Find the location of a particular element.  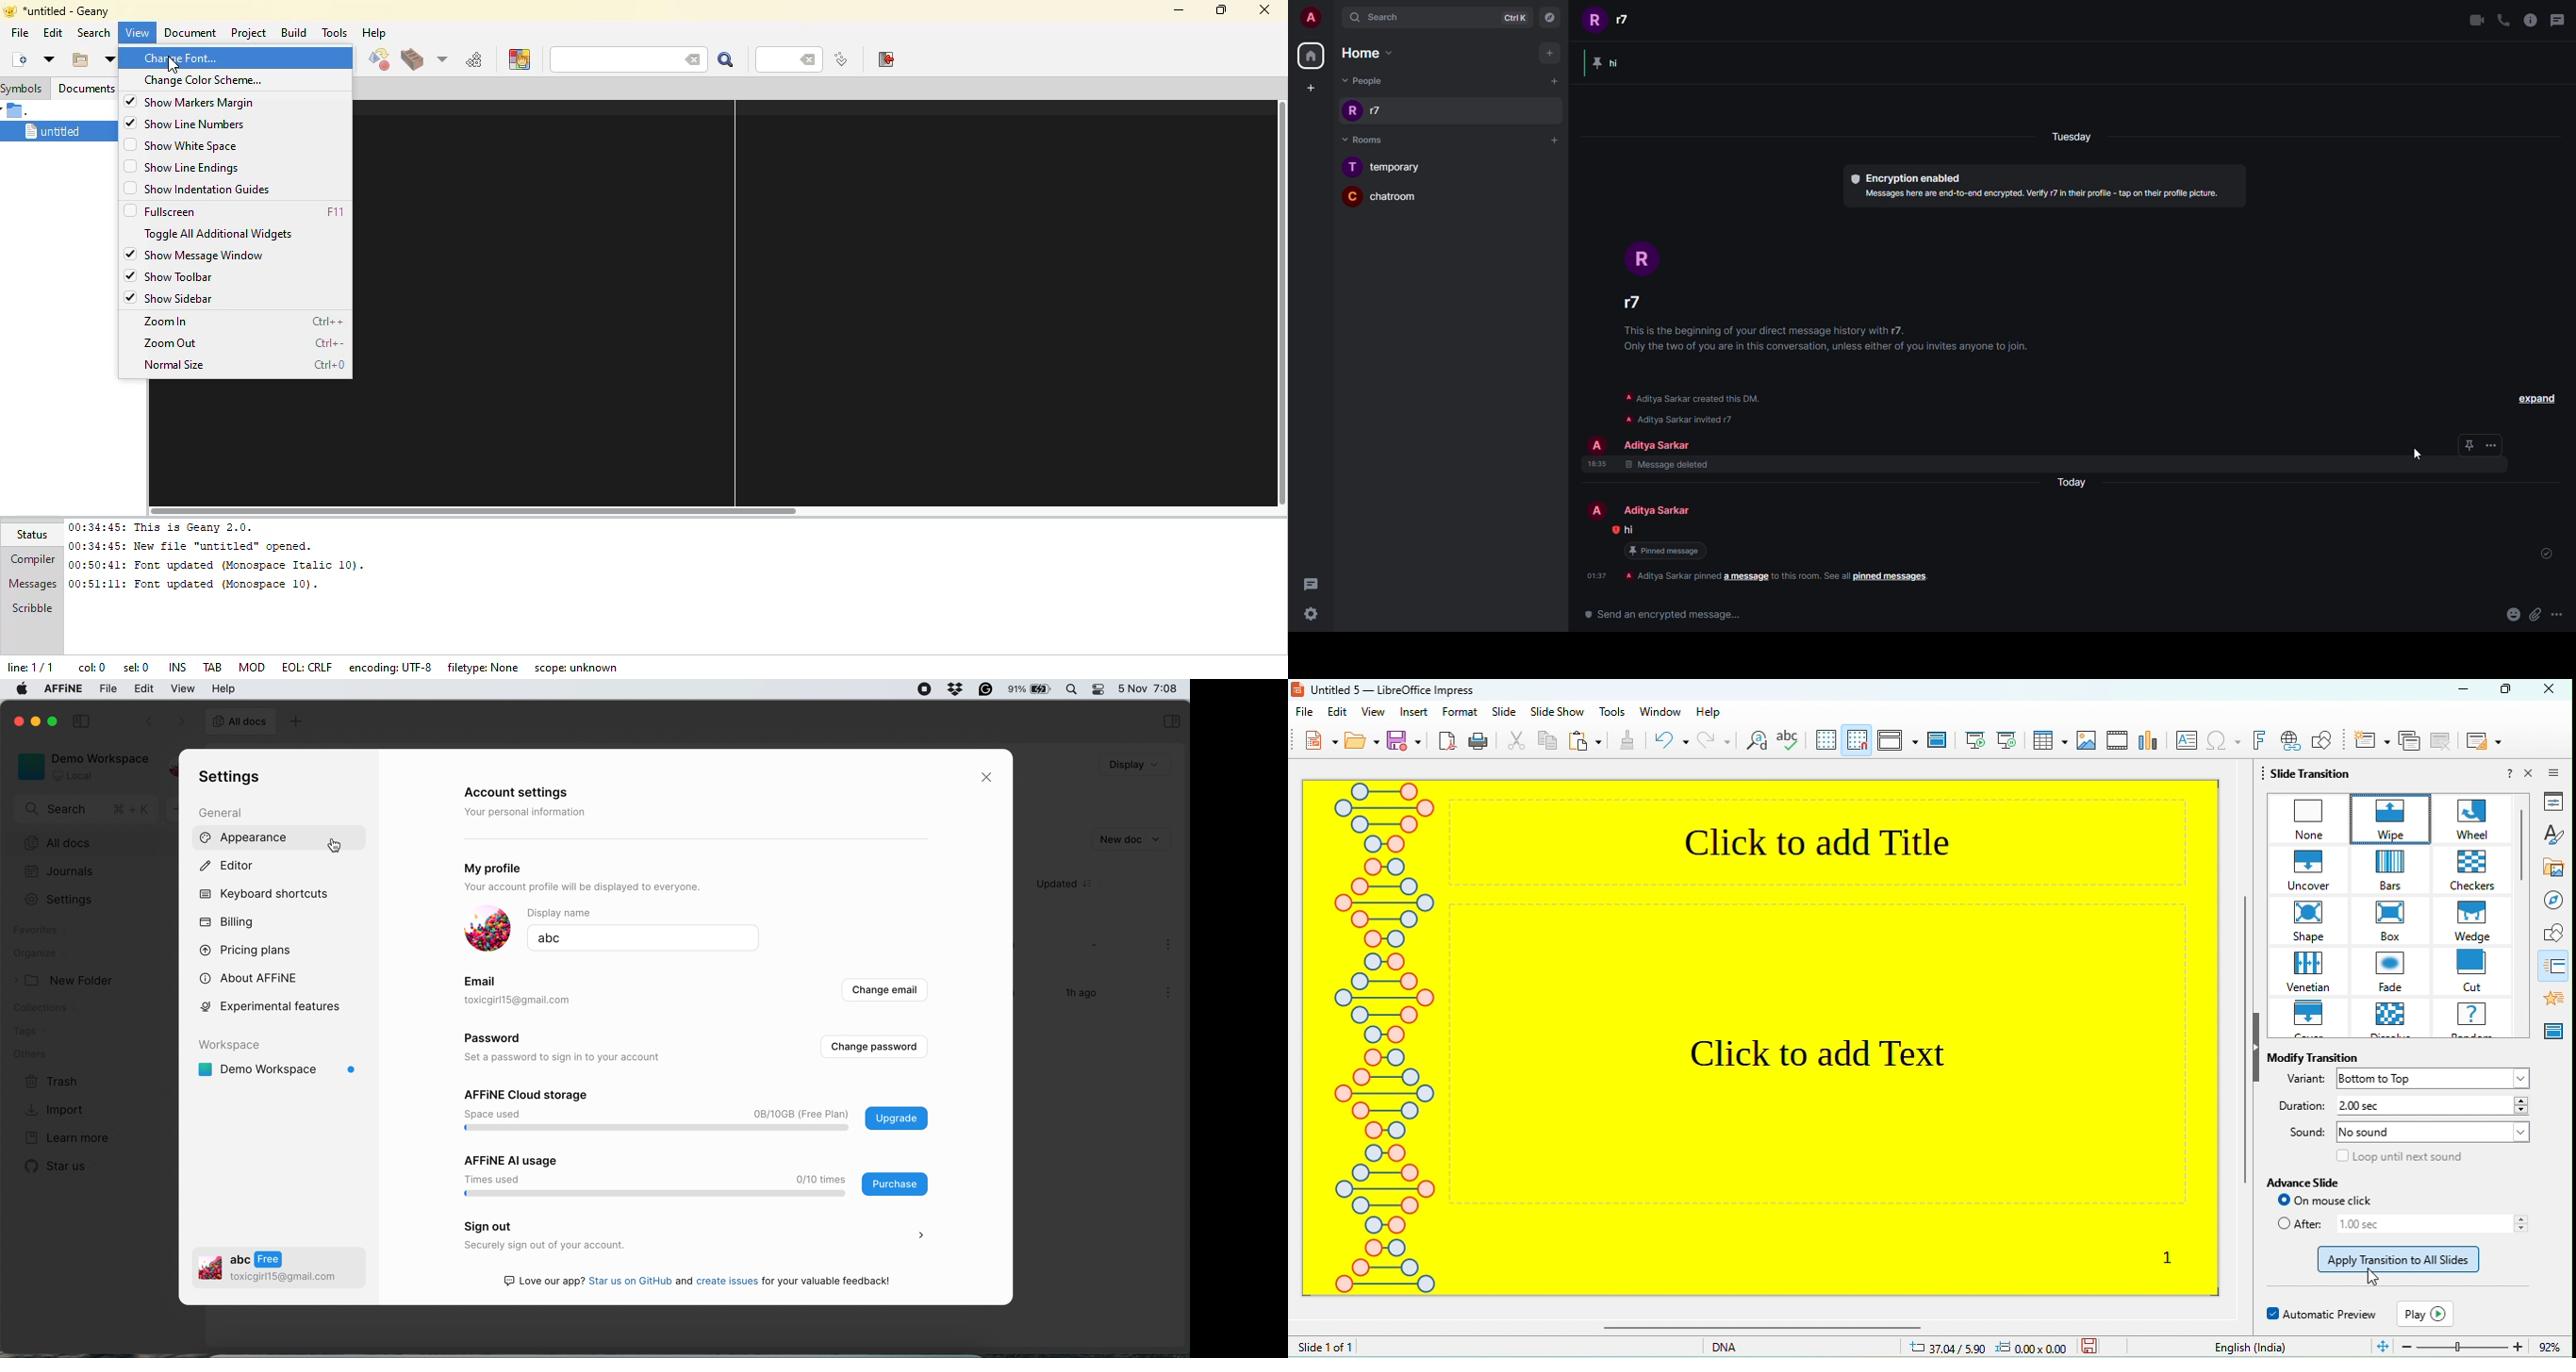

Securely sign out or your account. is located at coordinates (651, 1245).